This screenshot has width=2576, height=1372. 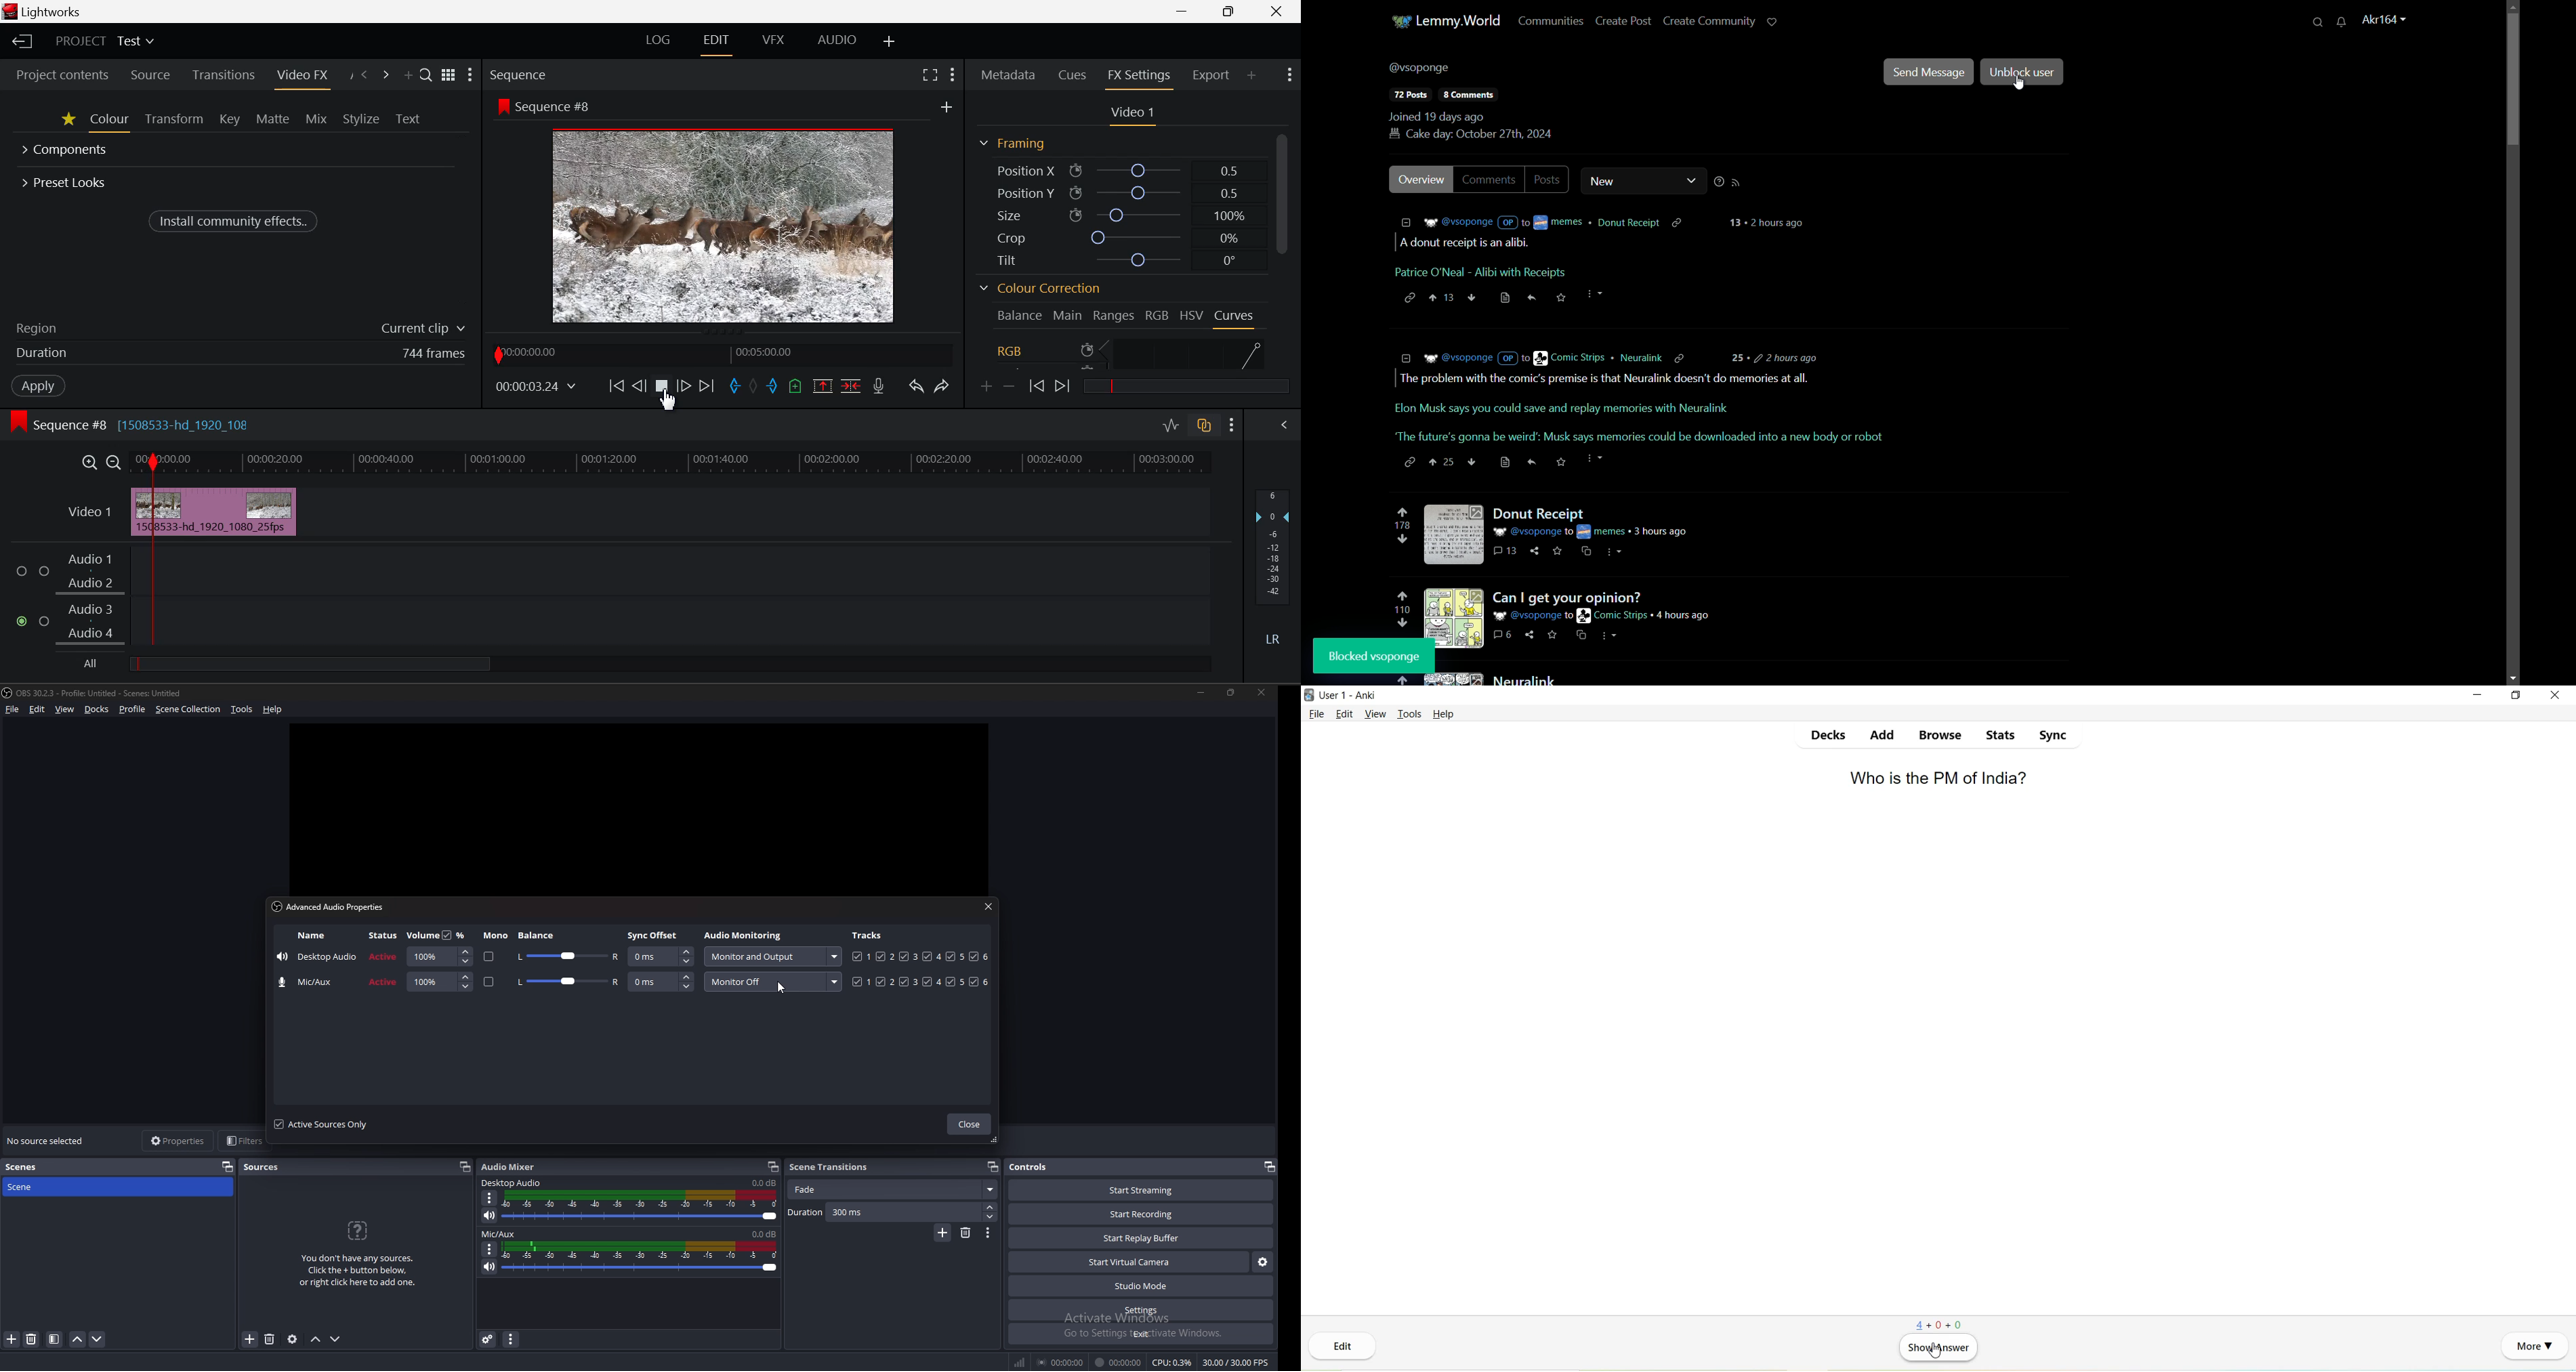 I want to click on username, so click(x=2385, y=21).